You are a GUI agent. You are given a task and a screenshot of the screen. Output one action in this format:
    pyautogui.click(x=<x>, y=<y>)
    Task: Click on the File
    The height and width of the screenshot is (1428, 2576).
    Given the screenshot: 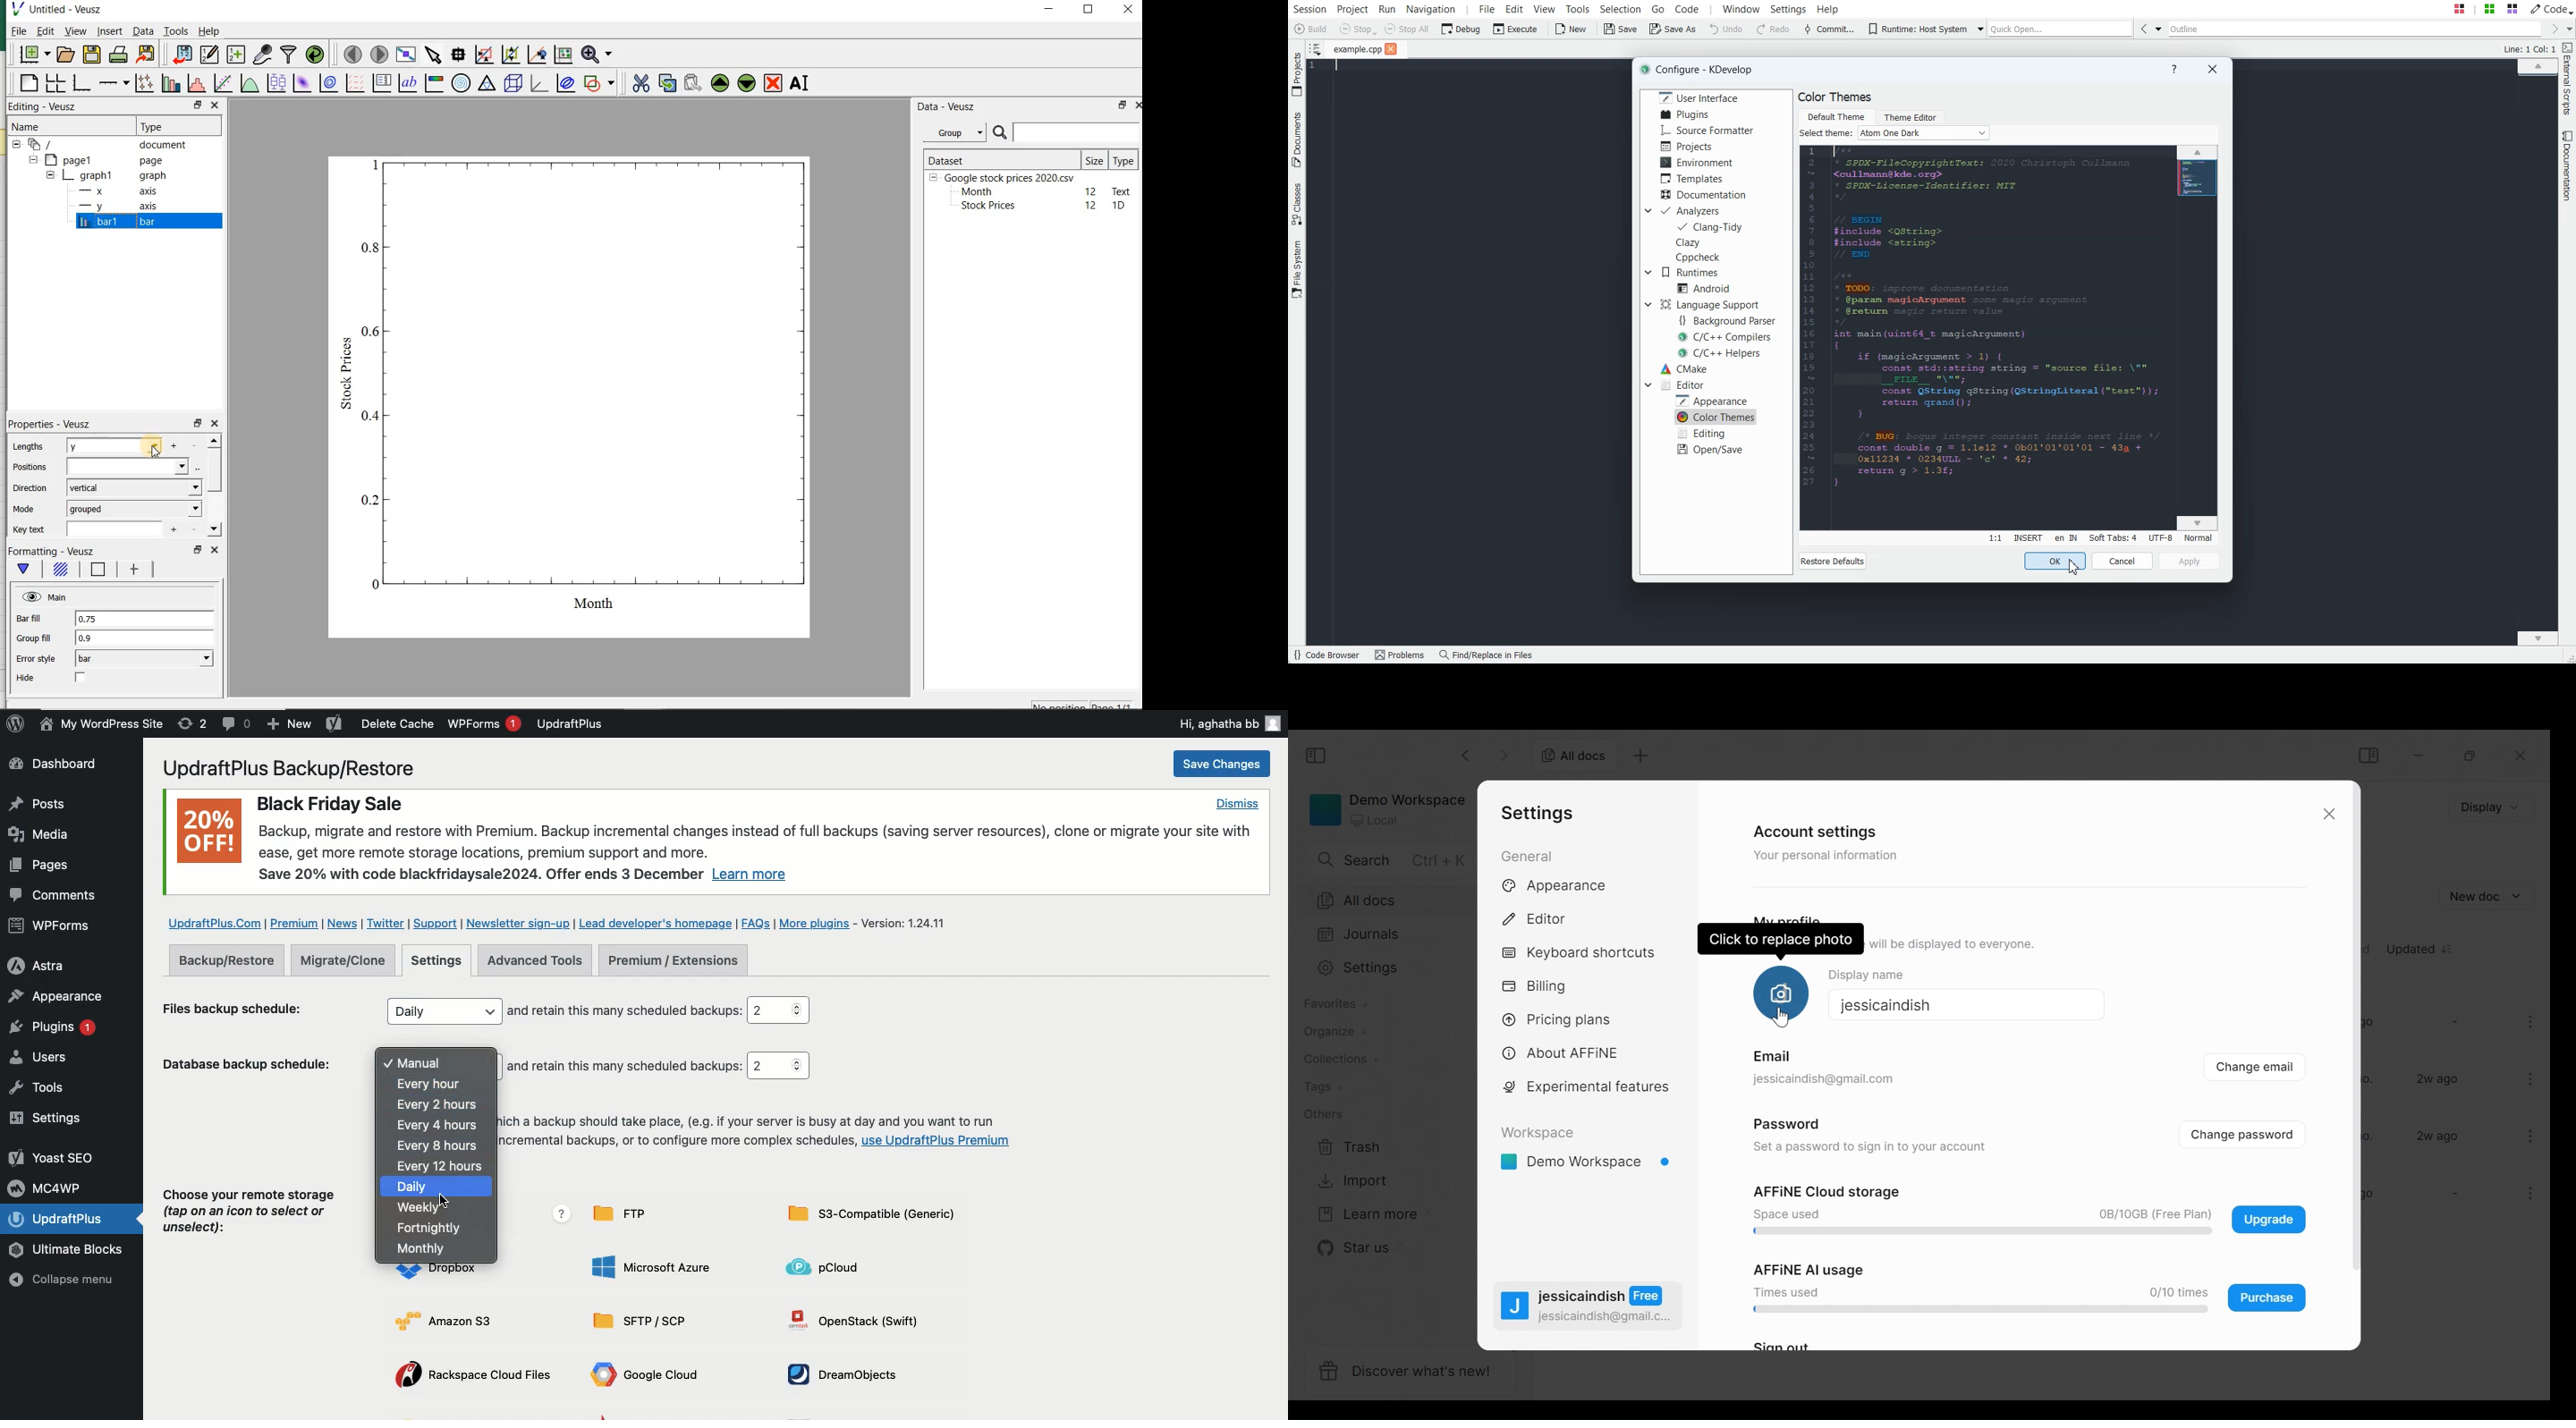 What is the action you would take?
    pyautogui.click(x=1358, y=50)
    